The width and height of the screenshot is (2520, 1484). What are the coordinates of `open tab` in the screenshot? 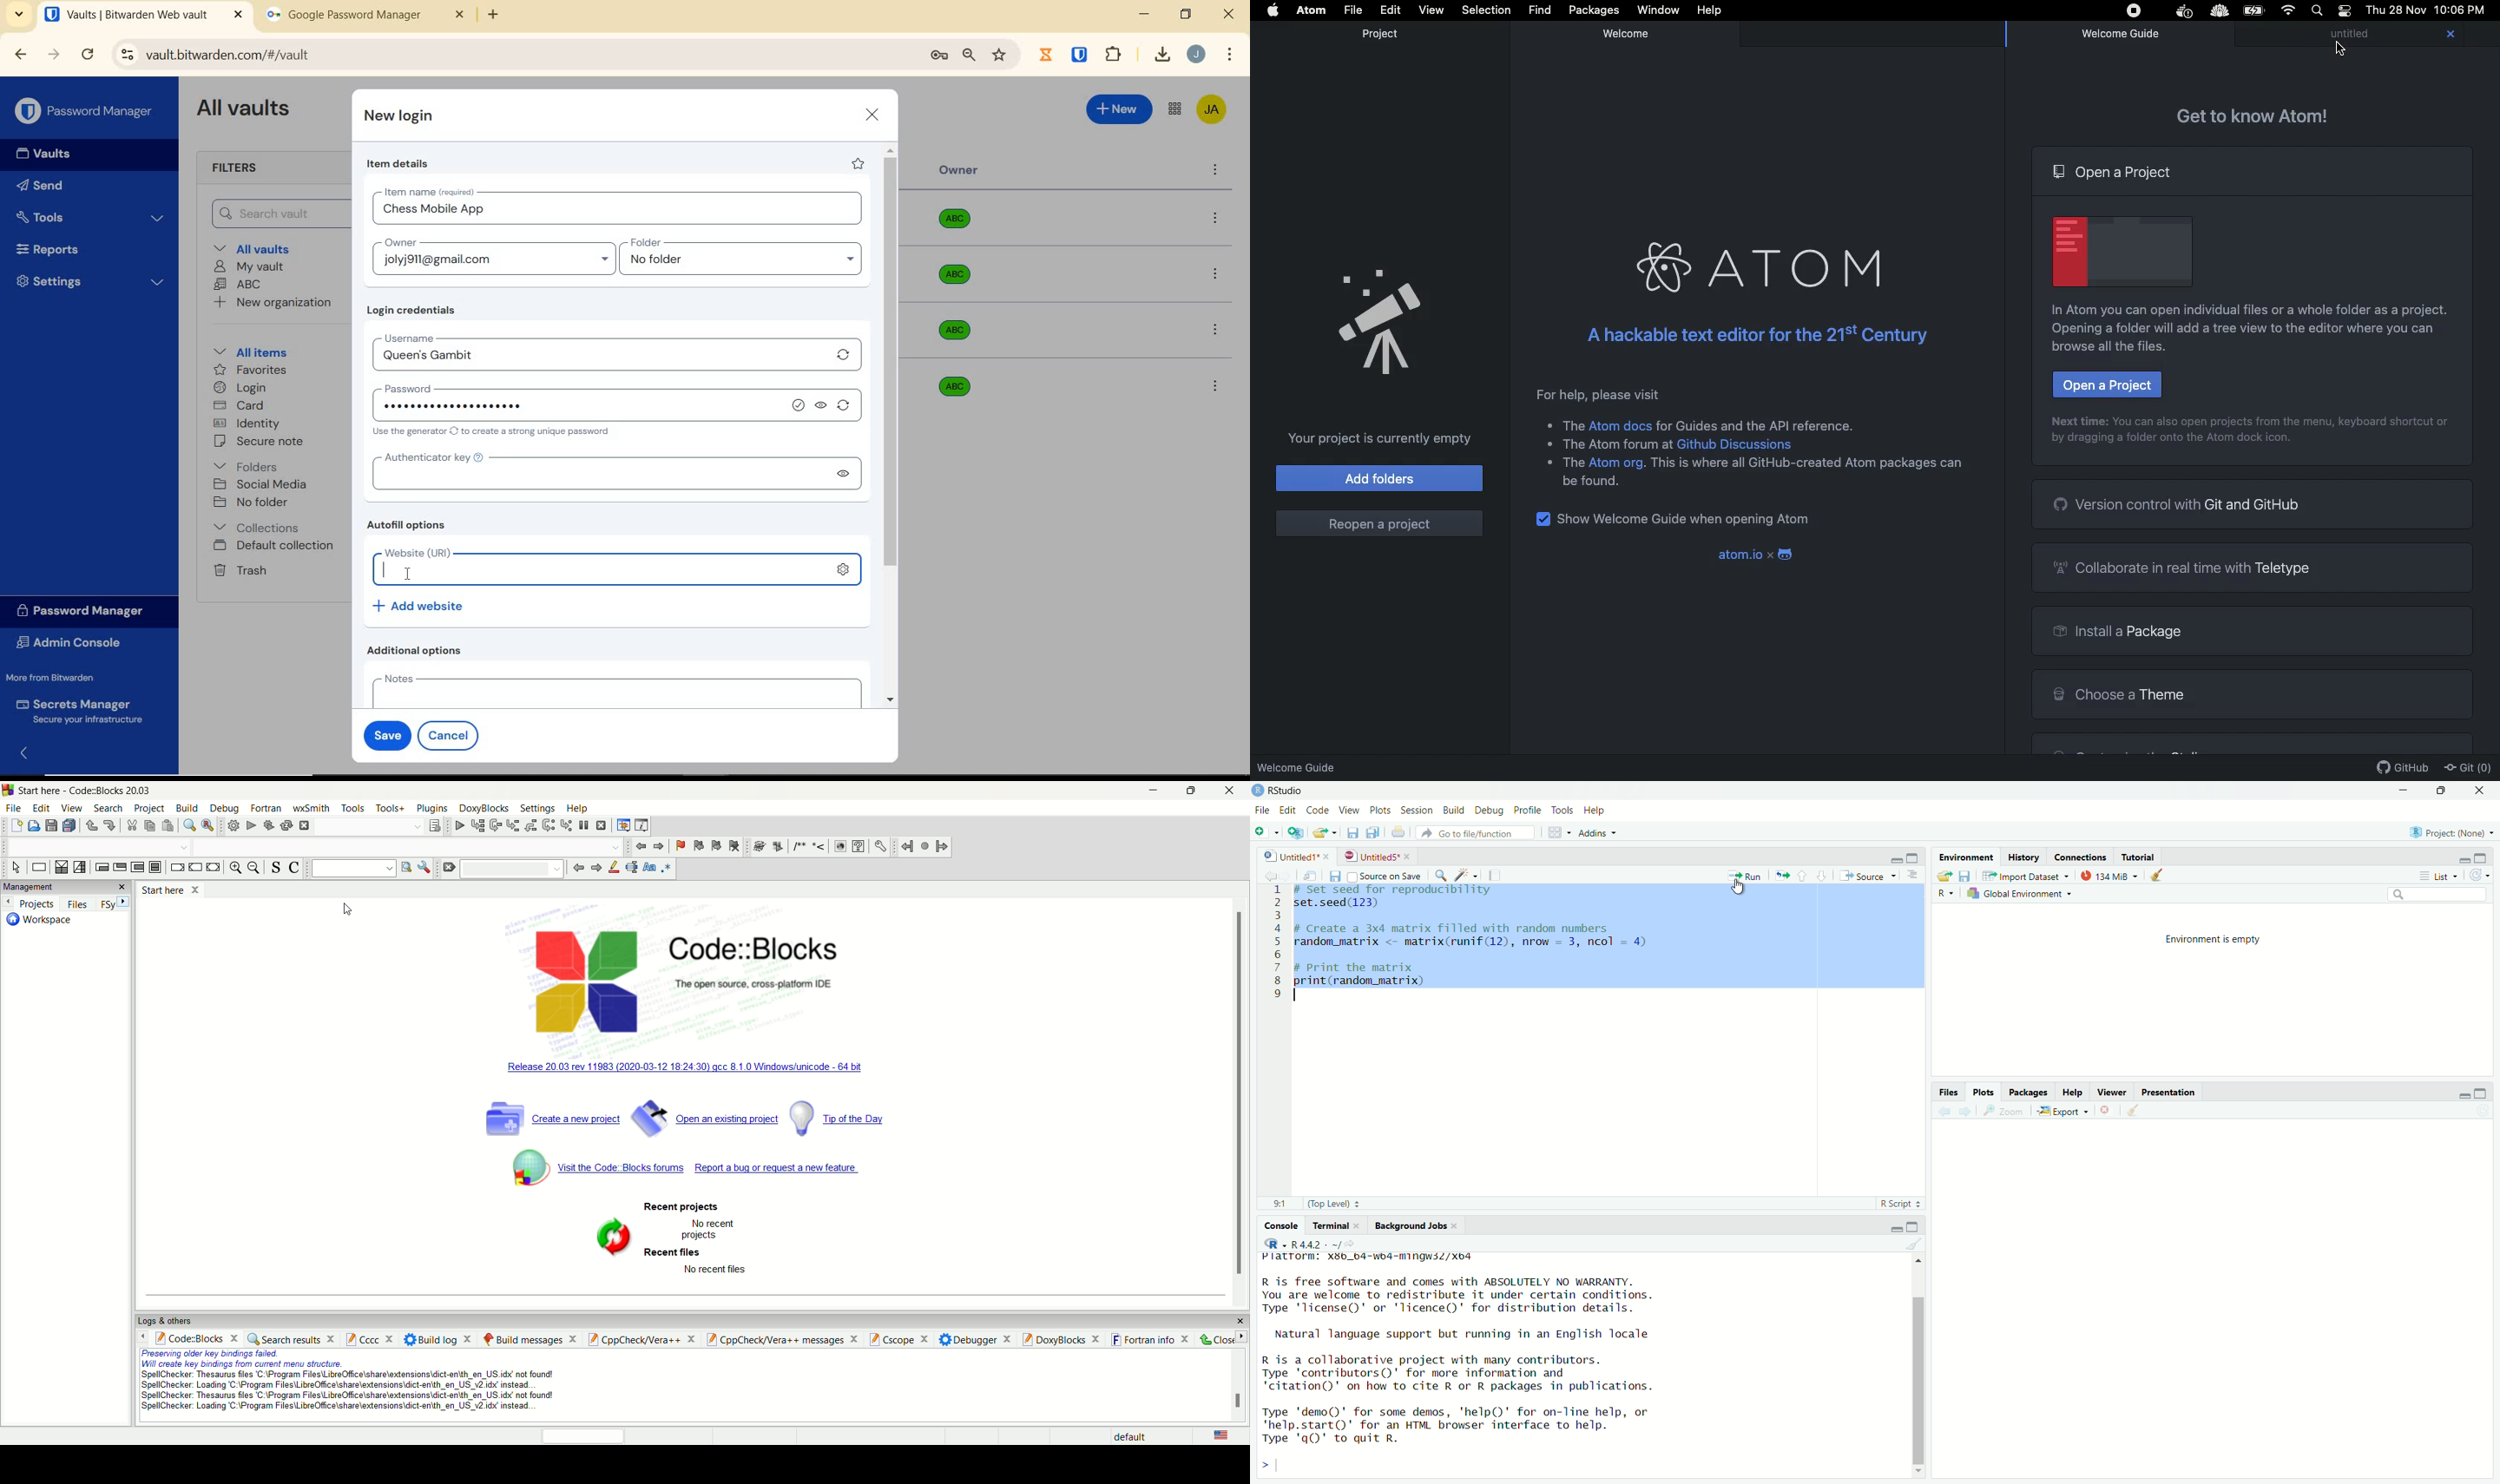 It's located at (144, 15).